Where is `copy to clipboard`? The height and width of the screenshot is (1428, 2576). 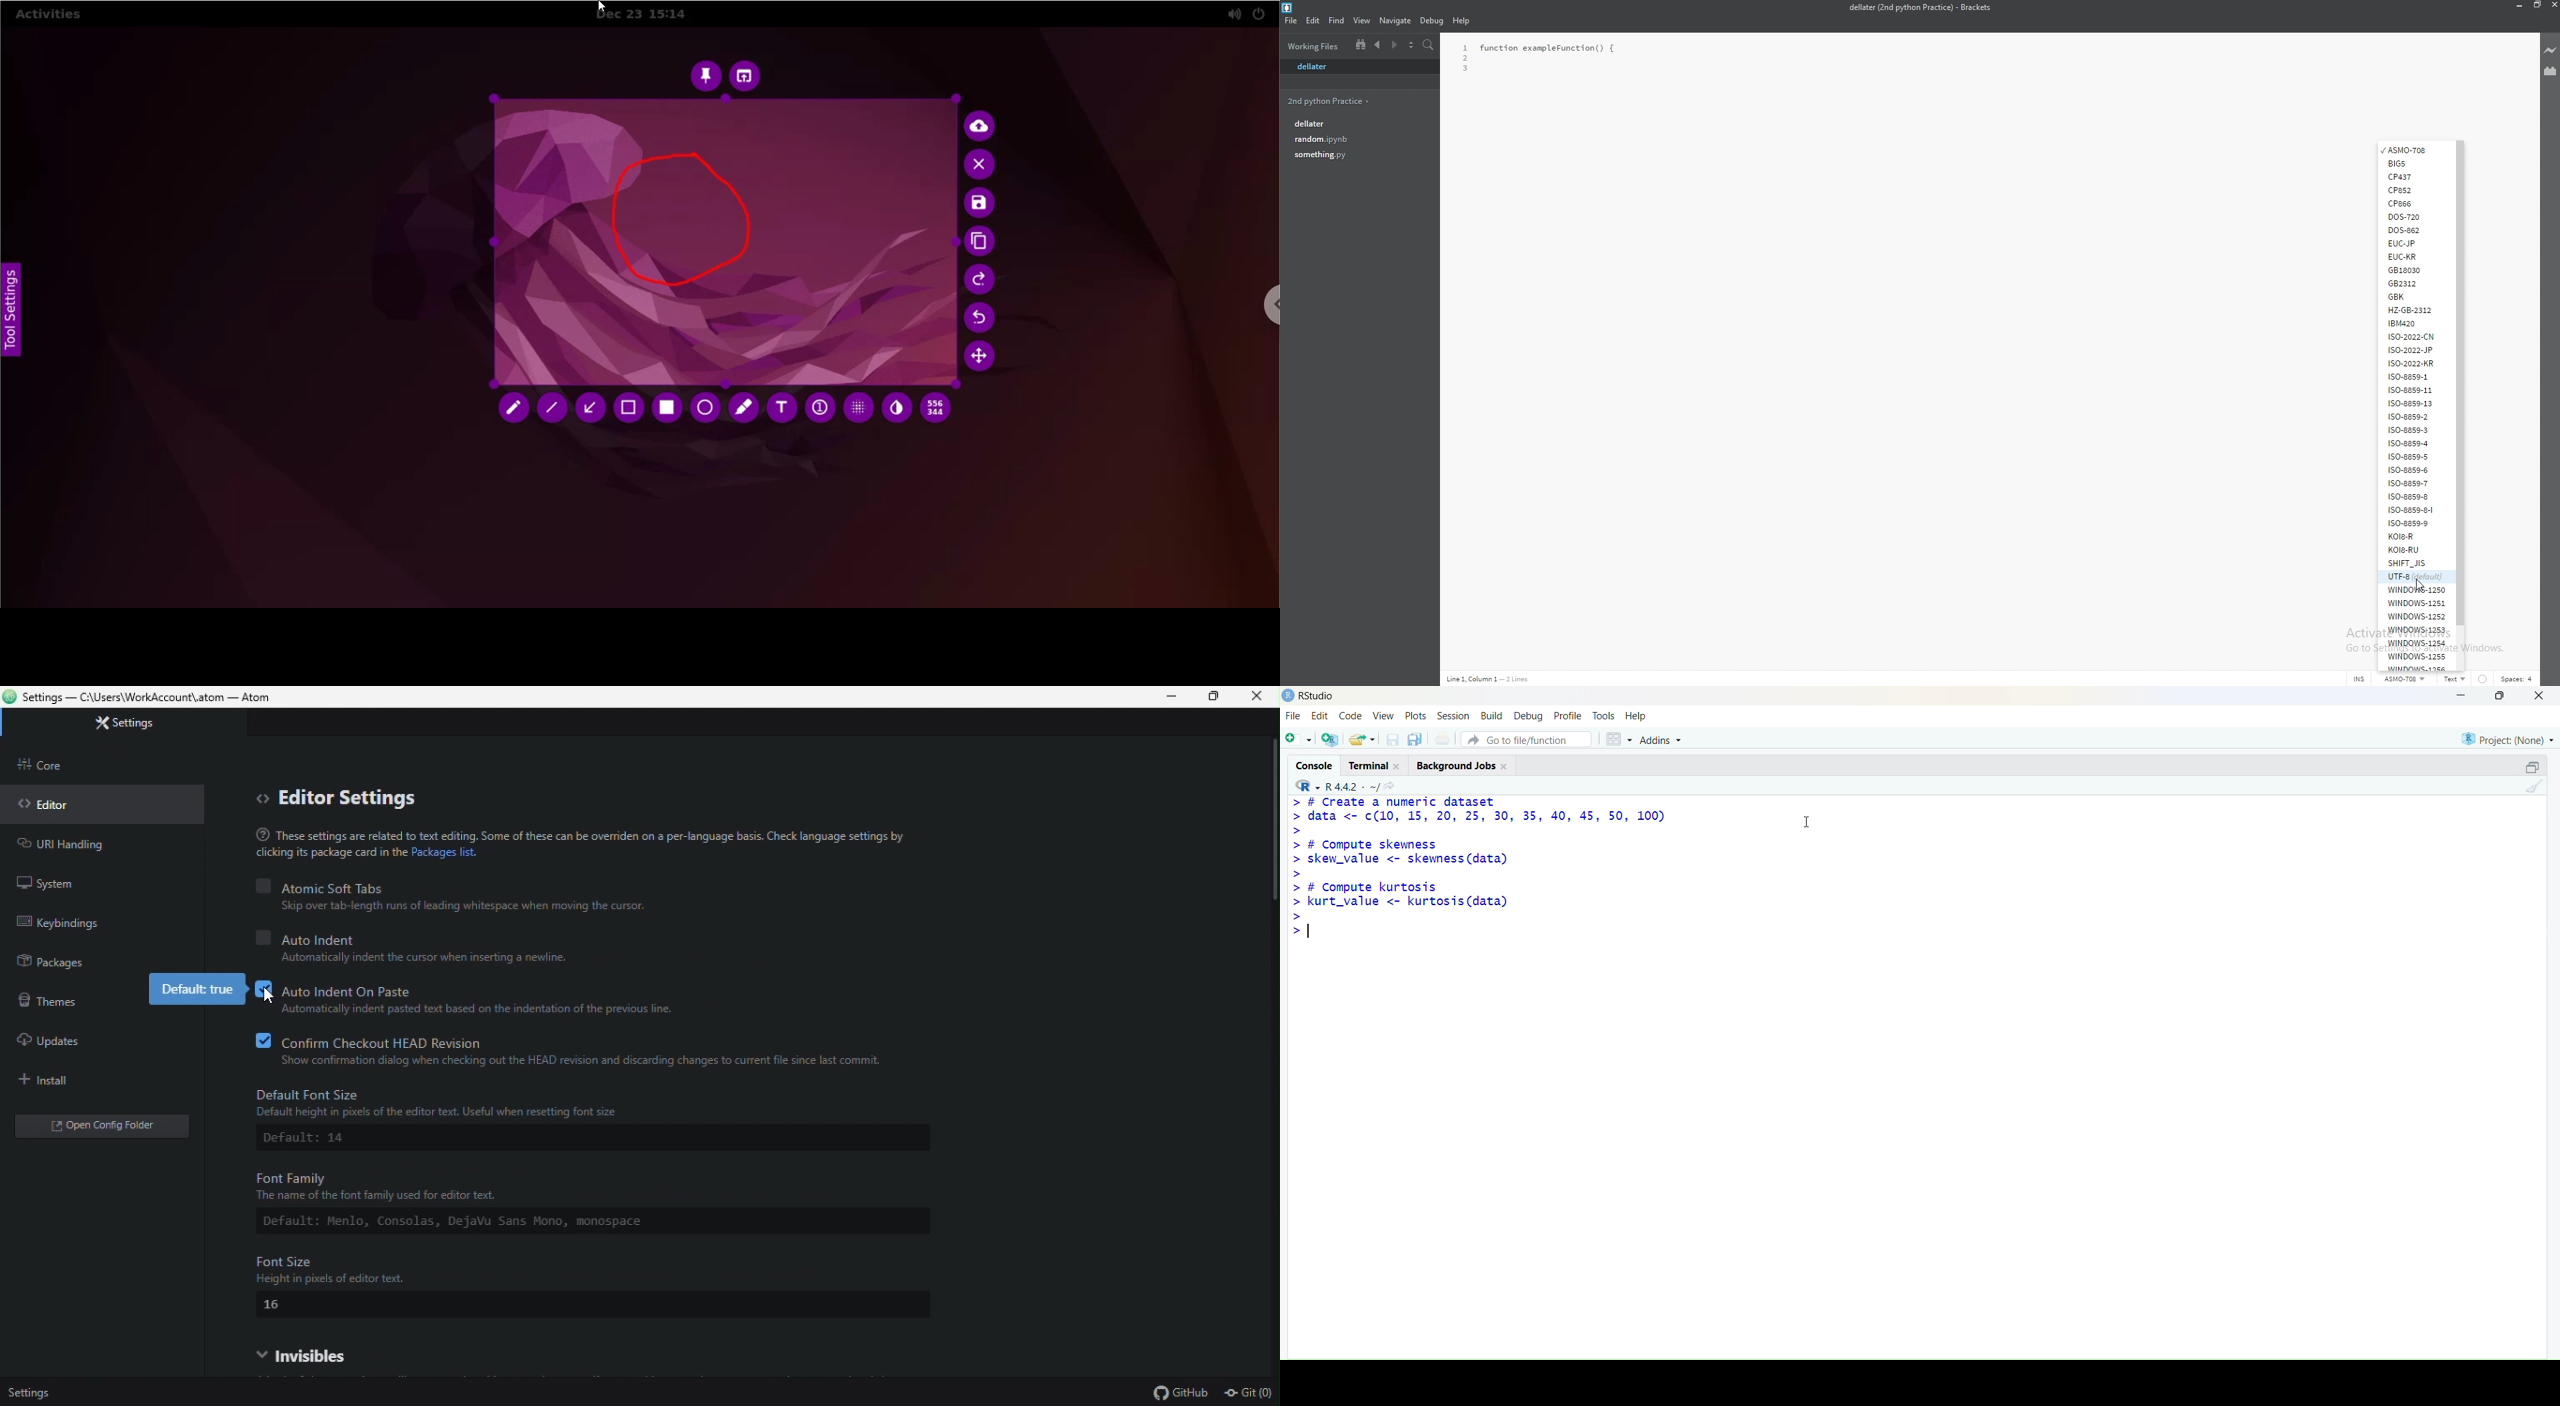
copy to clipboard is located at coordinates (985, 242).